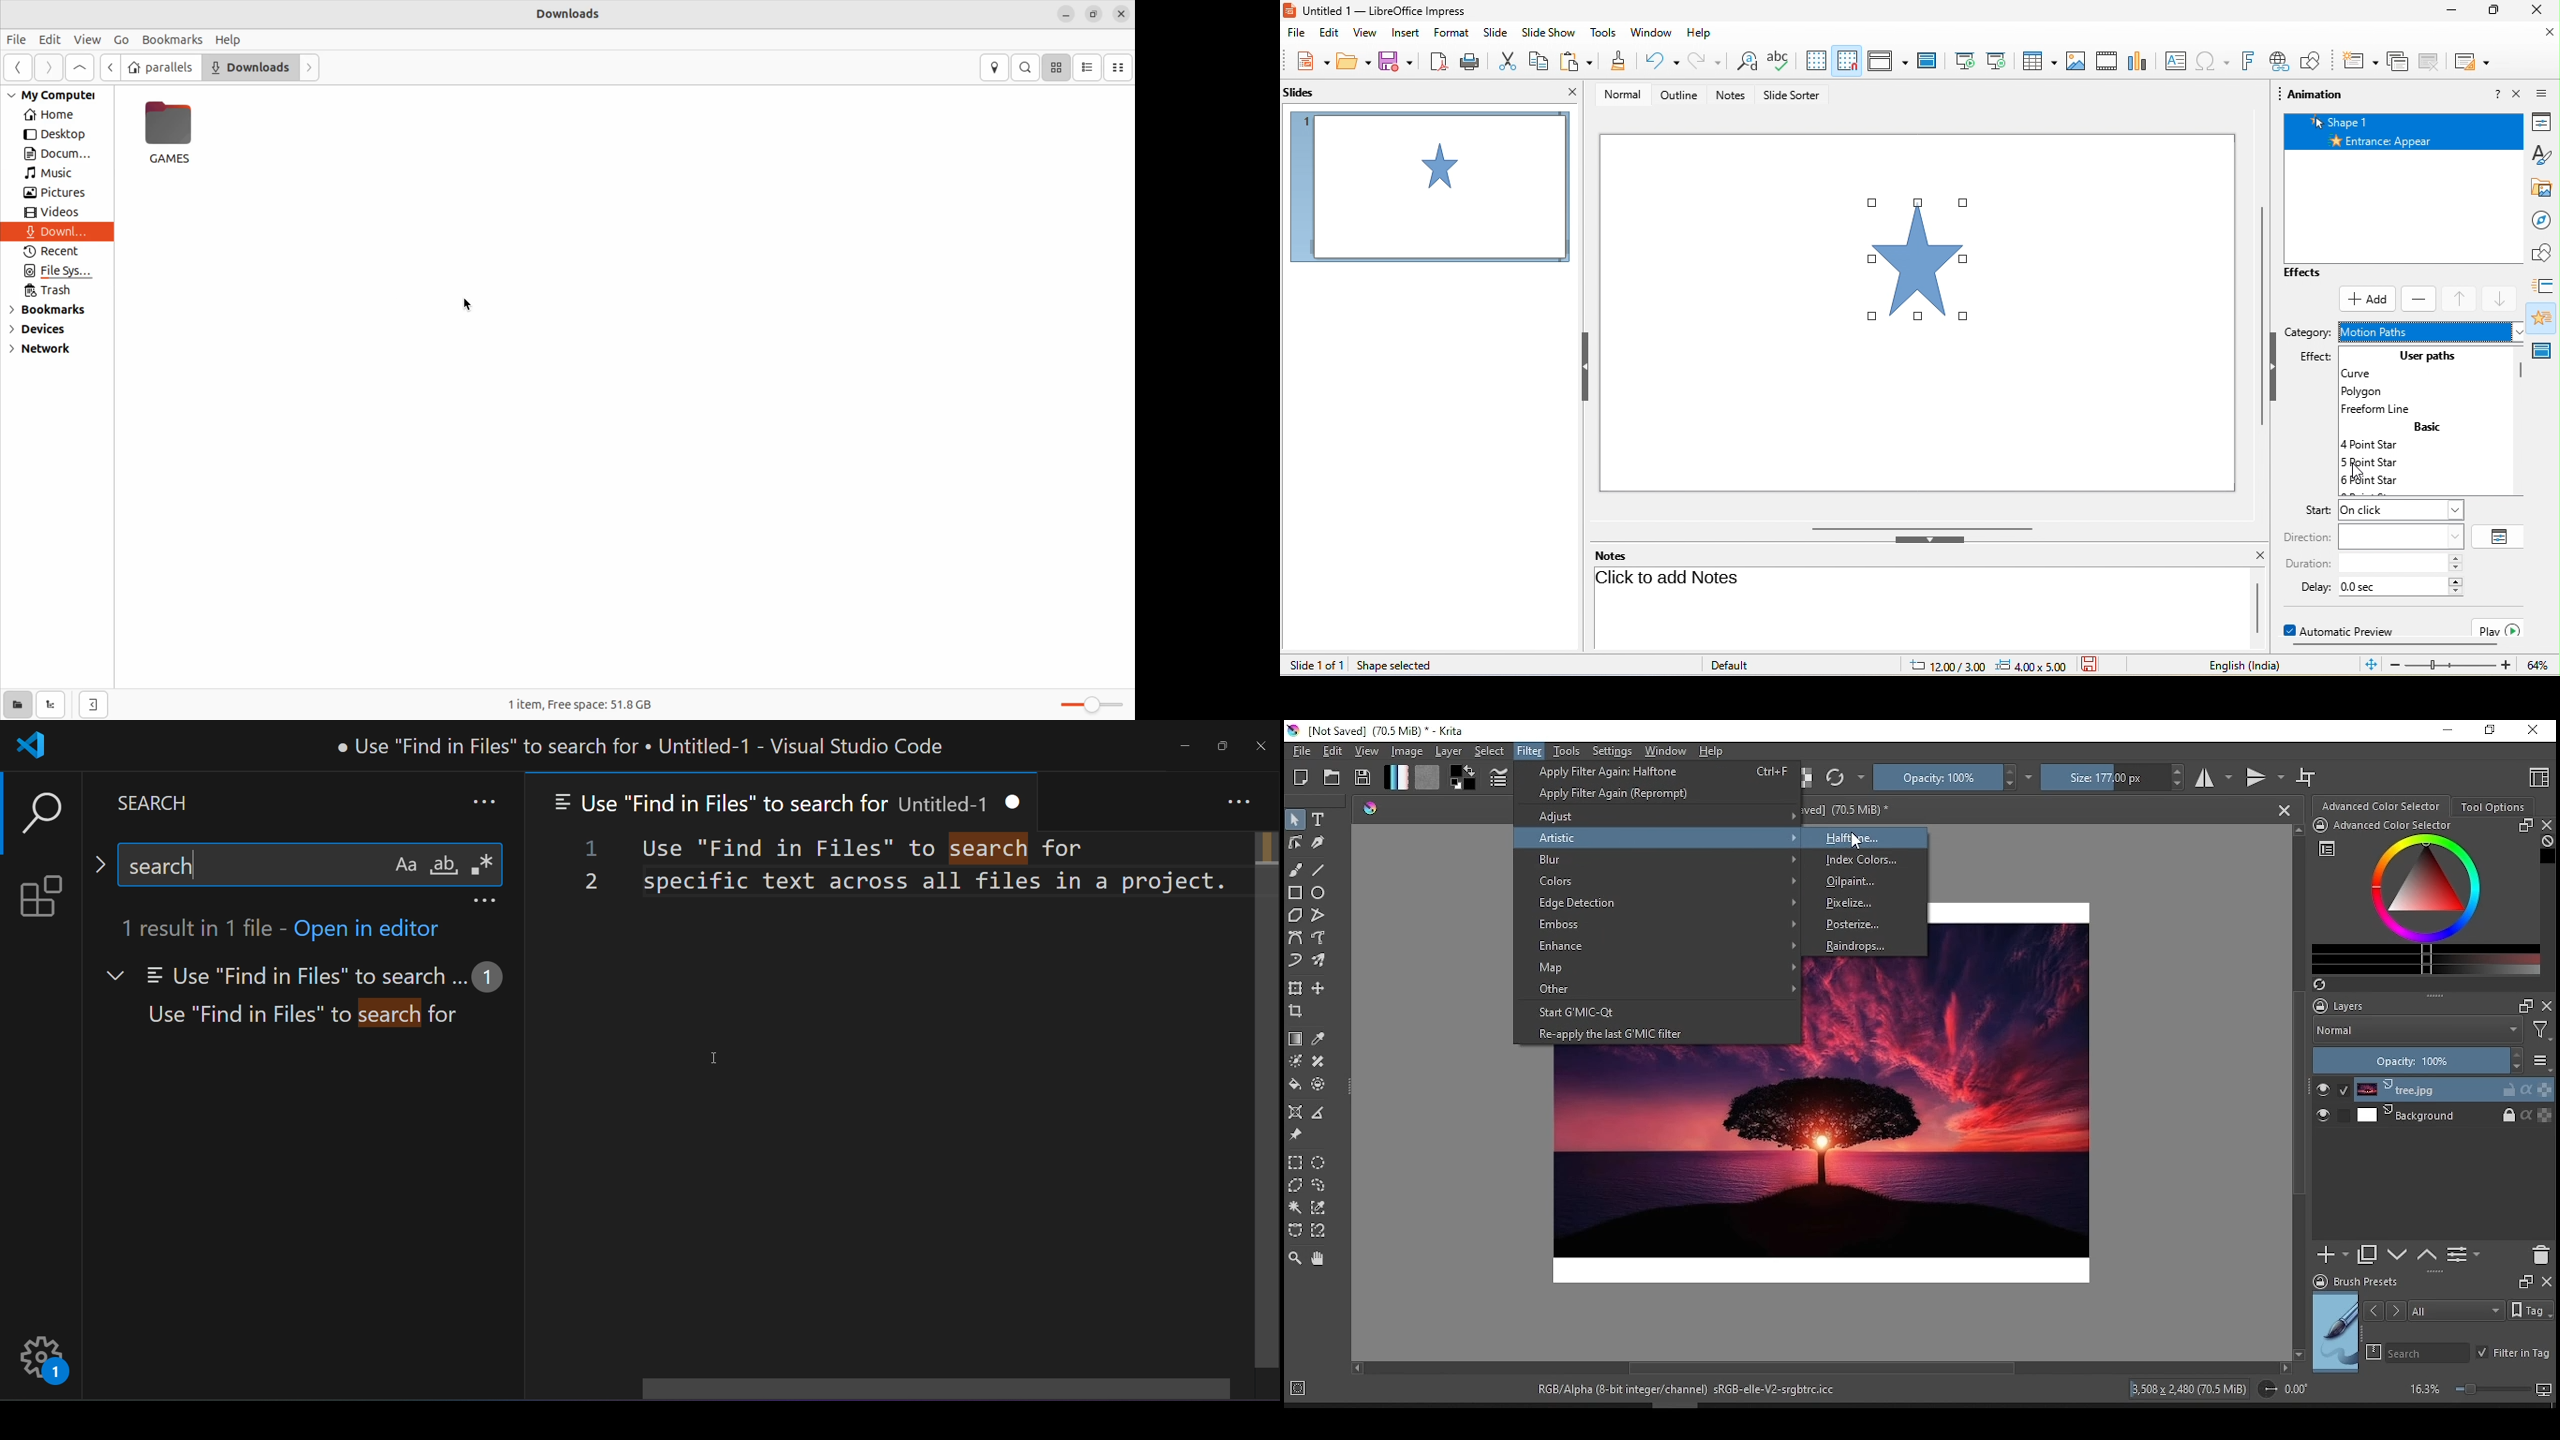 The height and width of the screenshot is (1456, 2576). Describe the element at coordinates (2344, 631) in the screenshot. I see `automatic preview` at that location.